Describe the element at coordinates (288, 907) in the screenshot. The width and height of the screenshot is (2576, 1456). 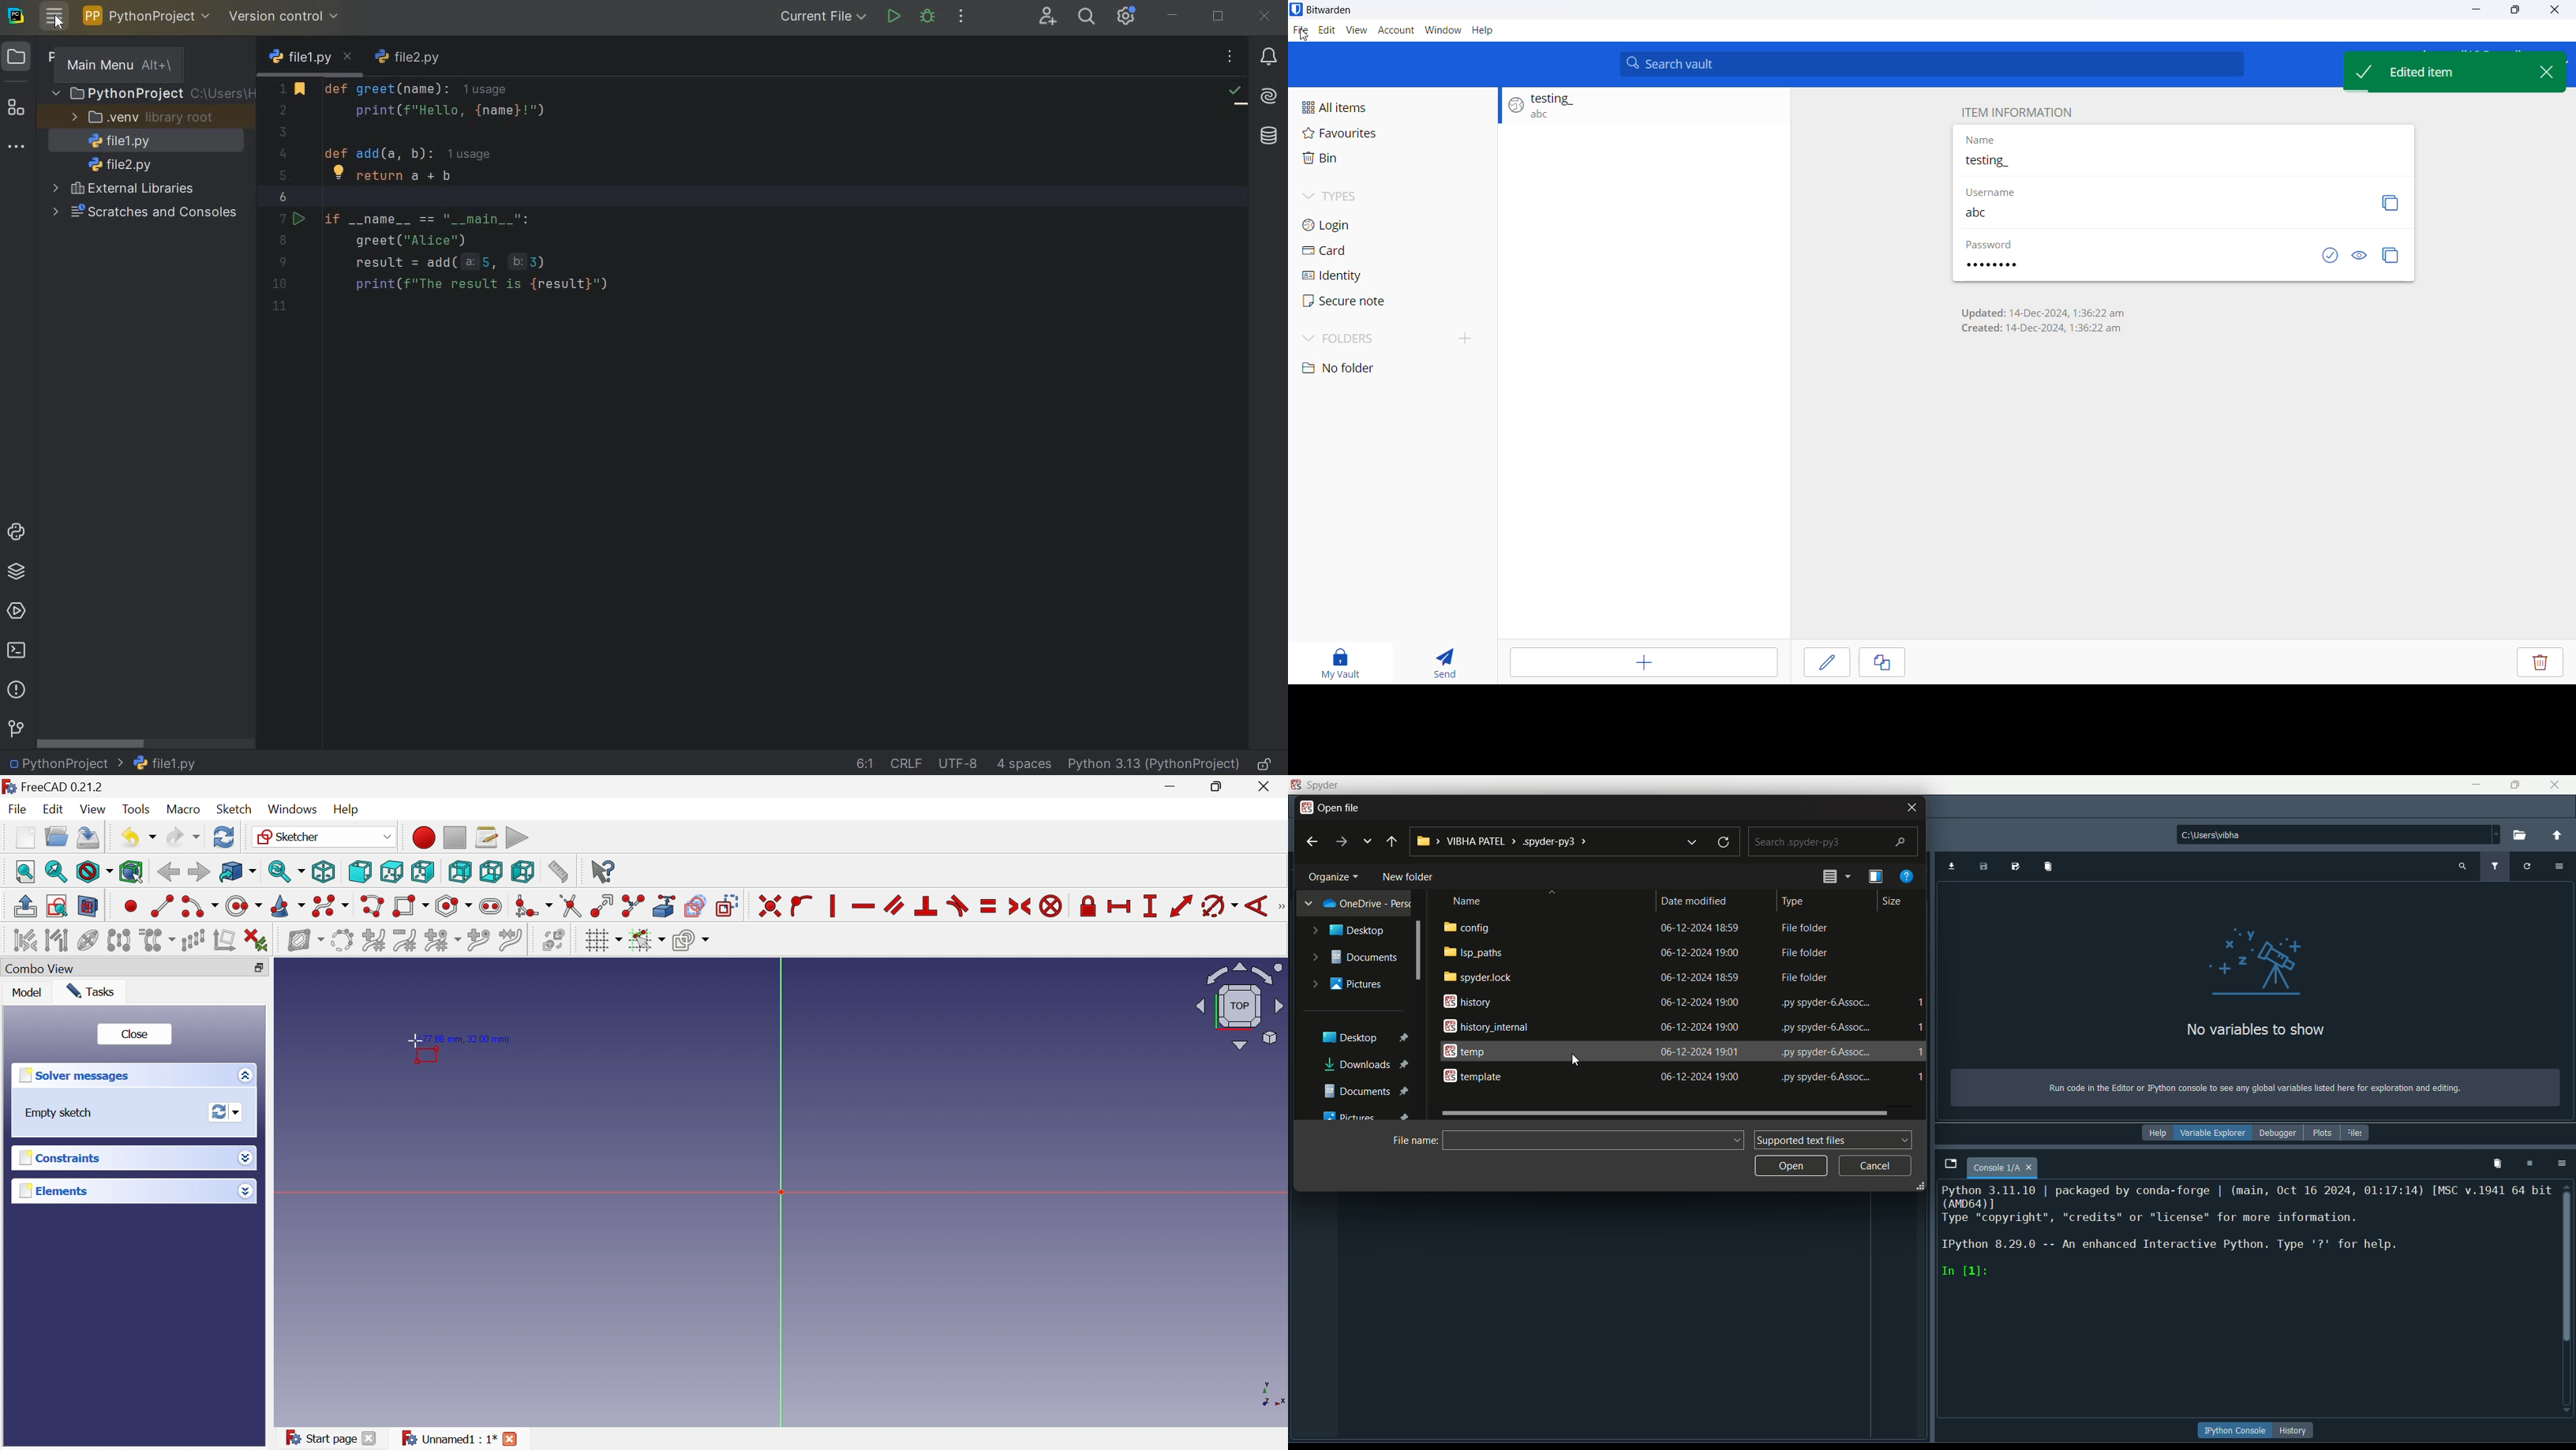
I see `Create conic` at that location.